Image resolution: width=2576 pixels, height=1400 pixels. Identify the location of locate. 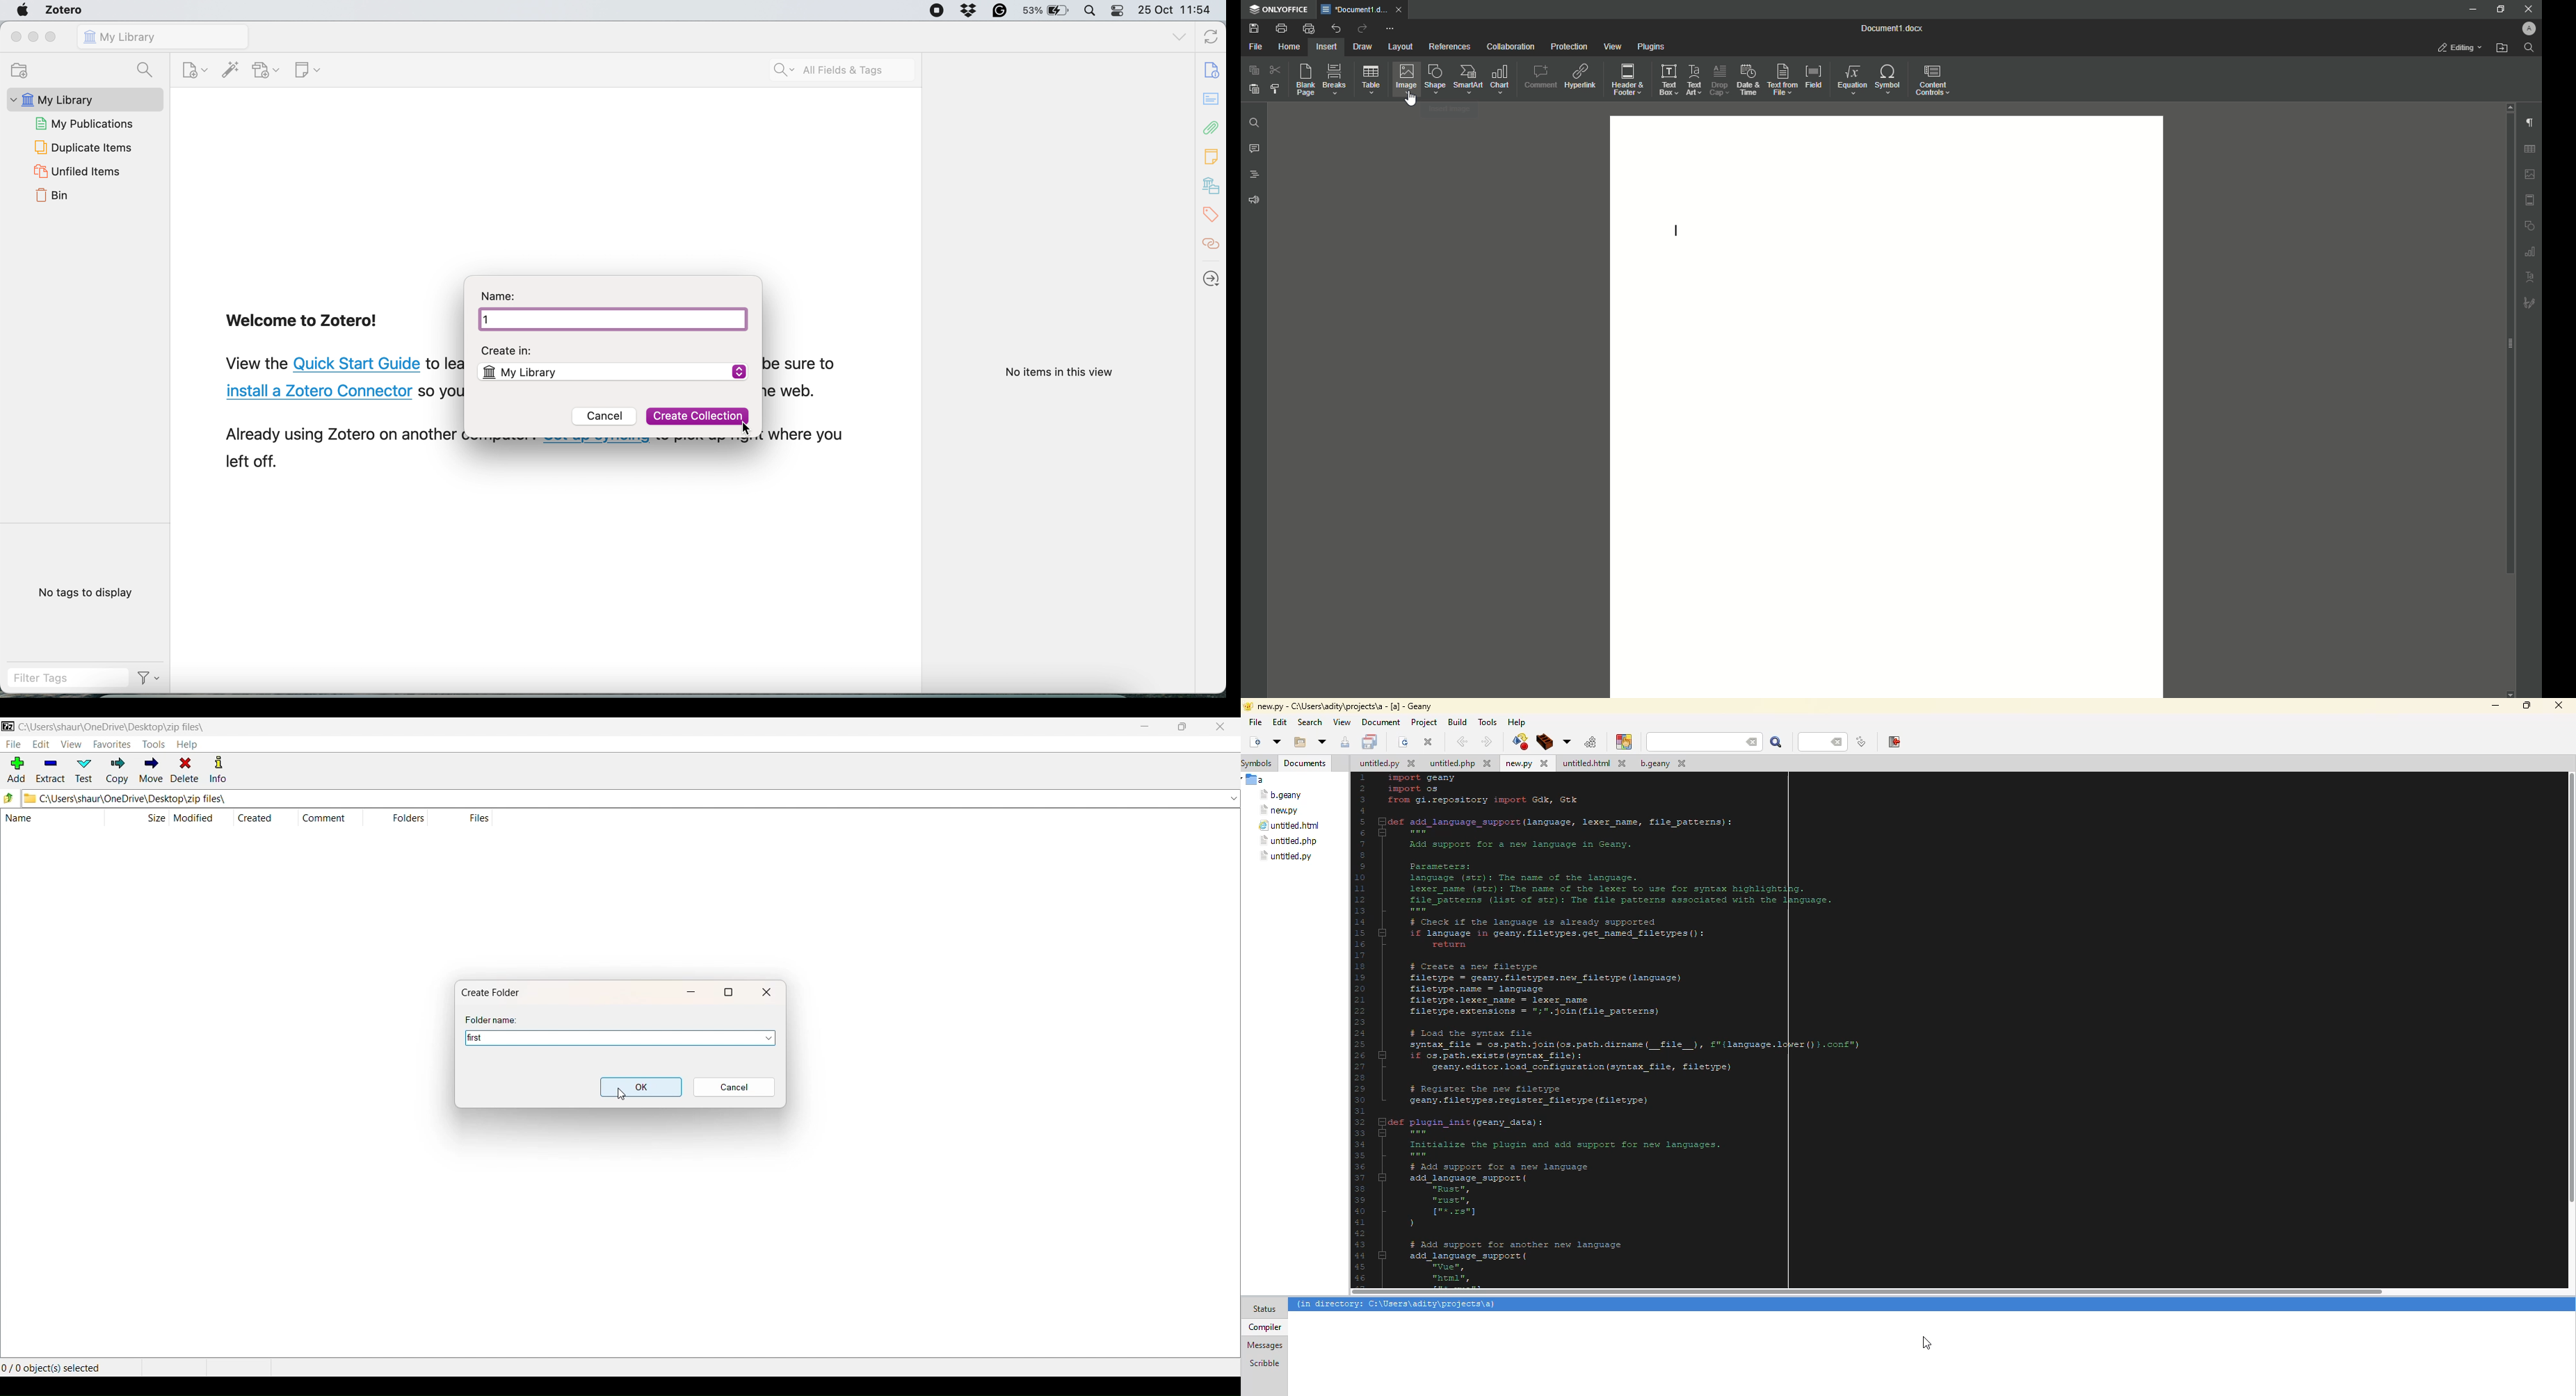
(1213, 275).